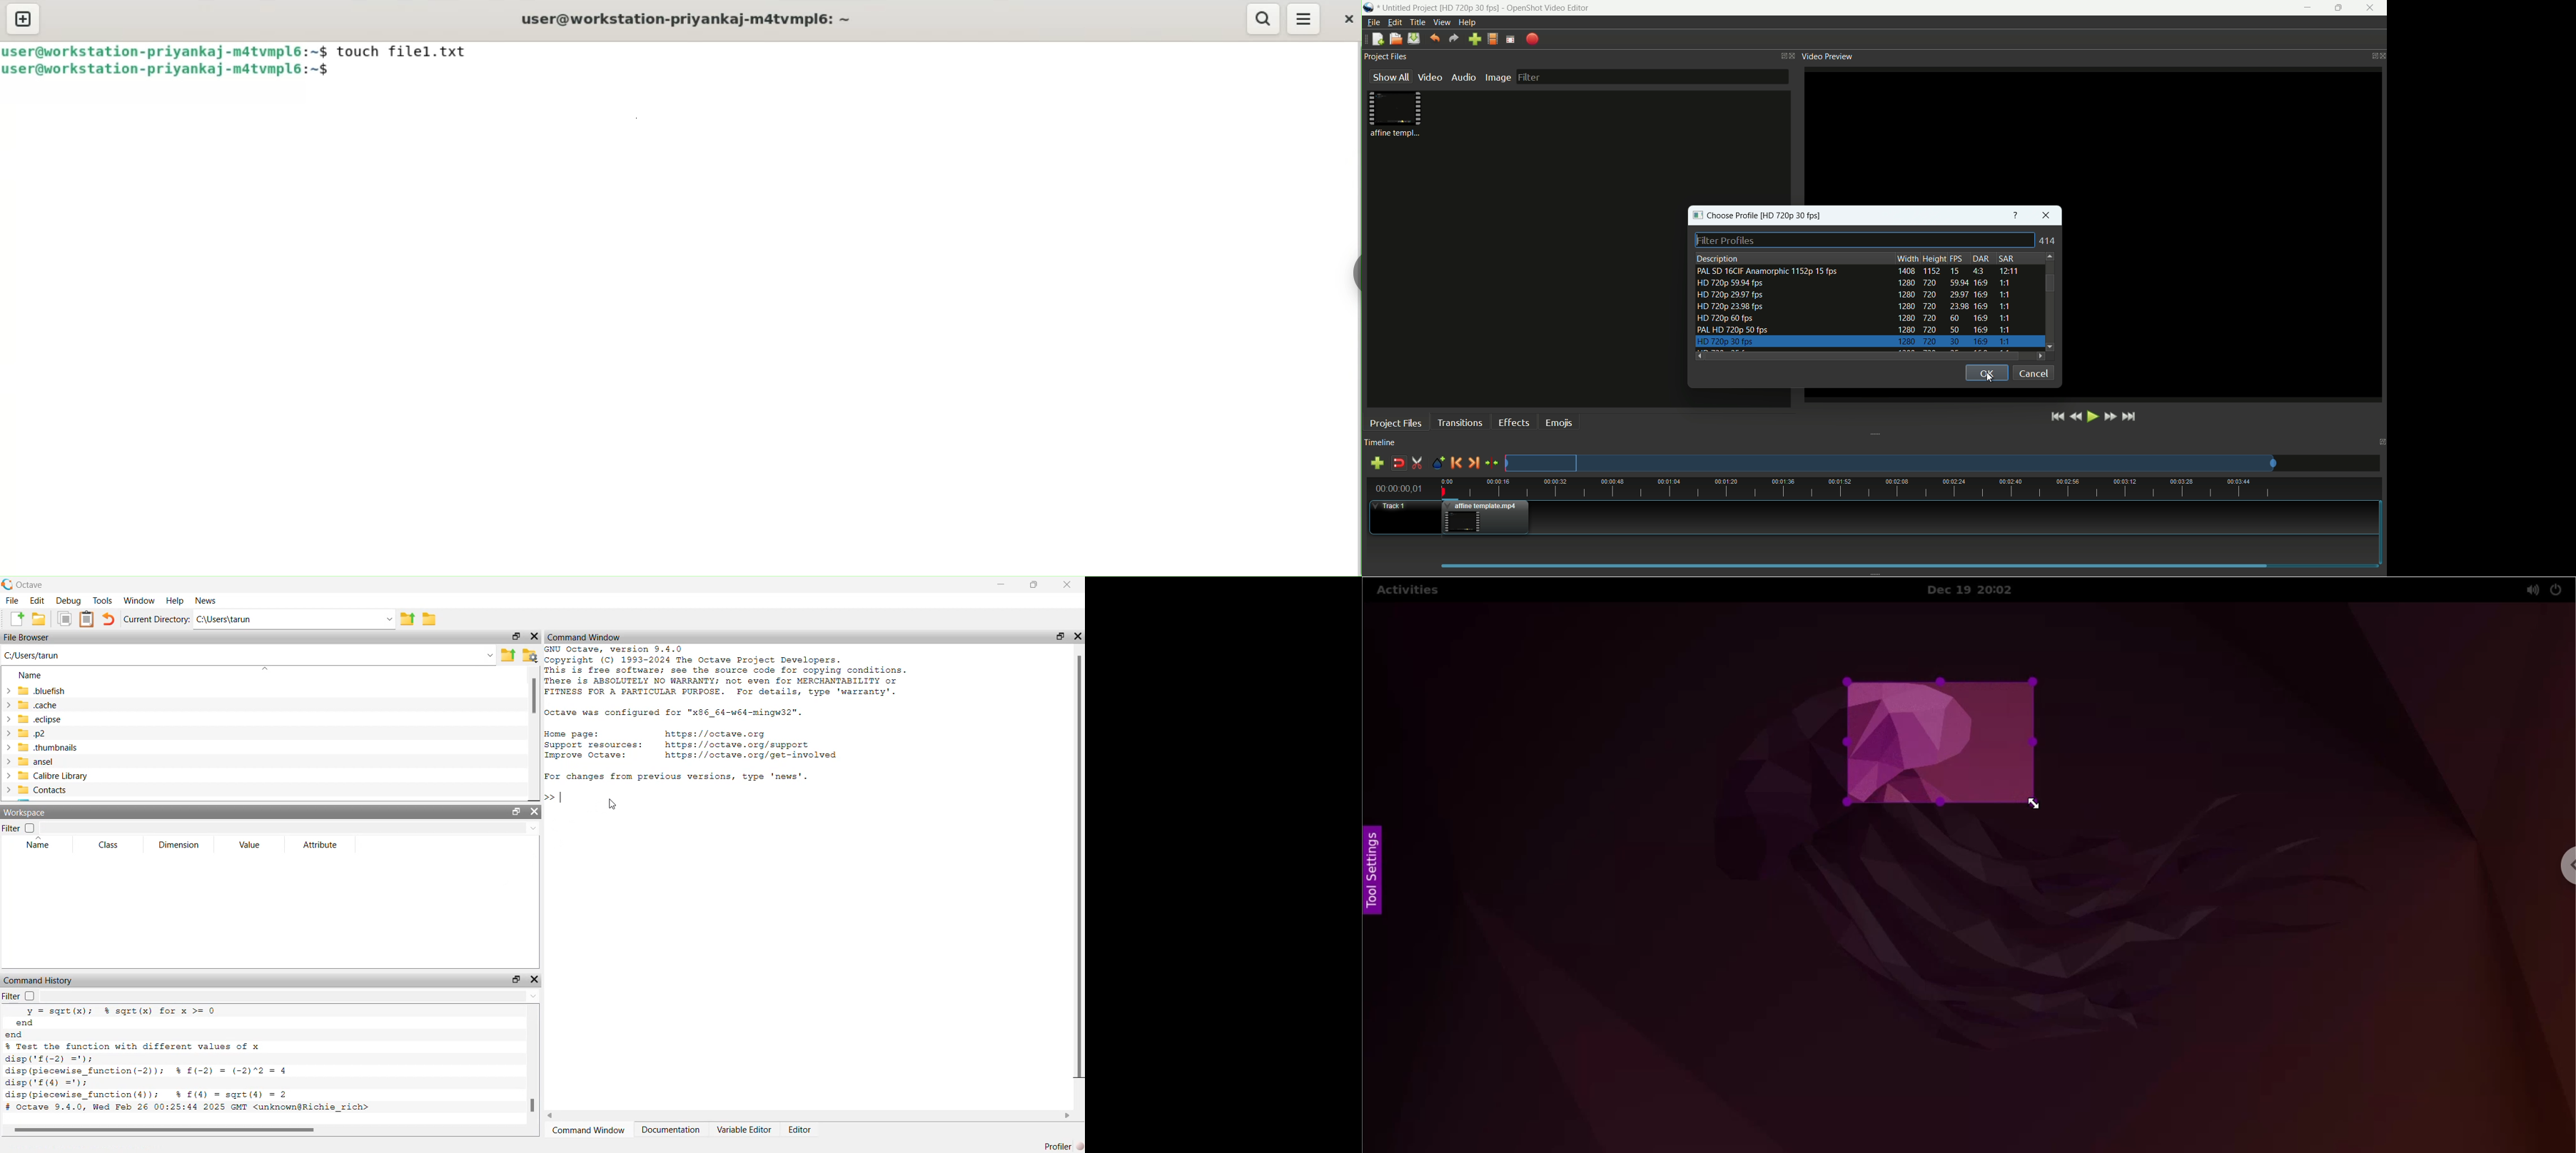  Describe the element at coordinates (1378, 463) in the screenshot. I see `add track` at that location.